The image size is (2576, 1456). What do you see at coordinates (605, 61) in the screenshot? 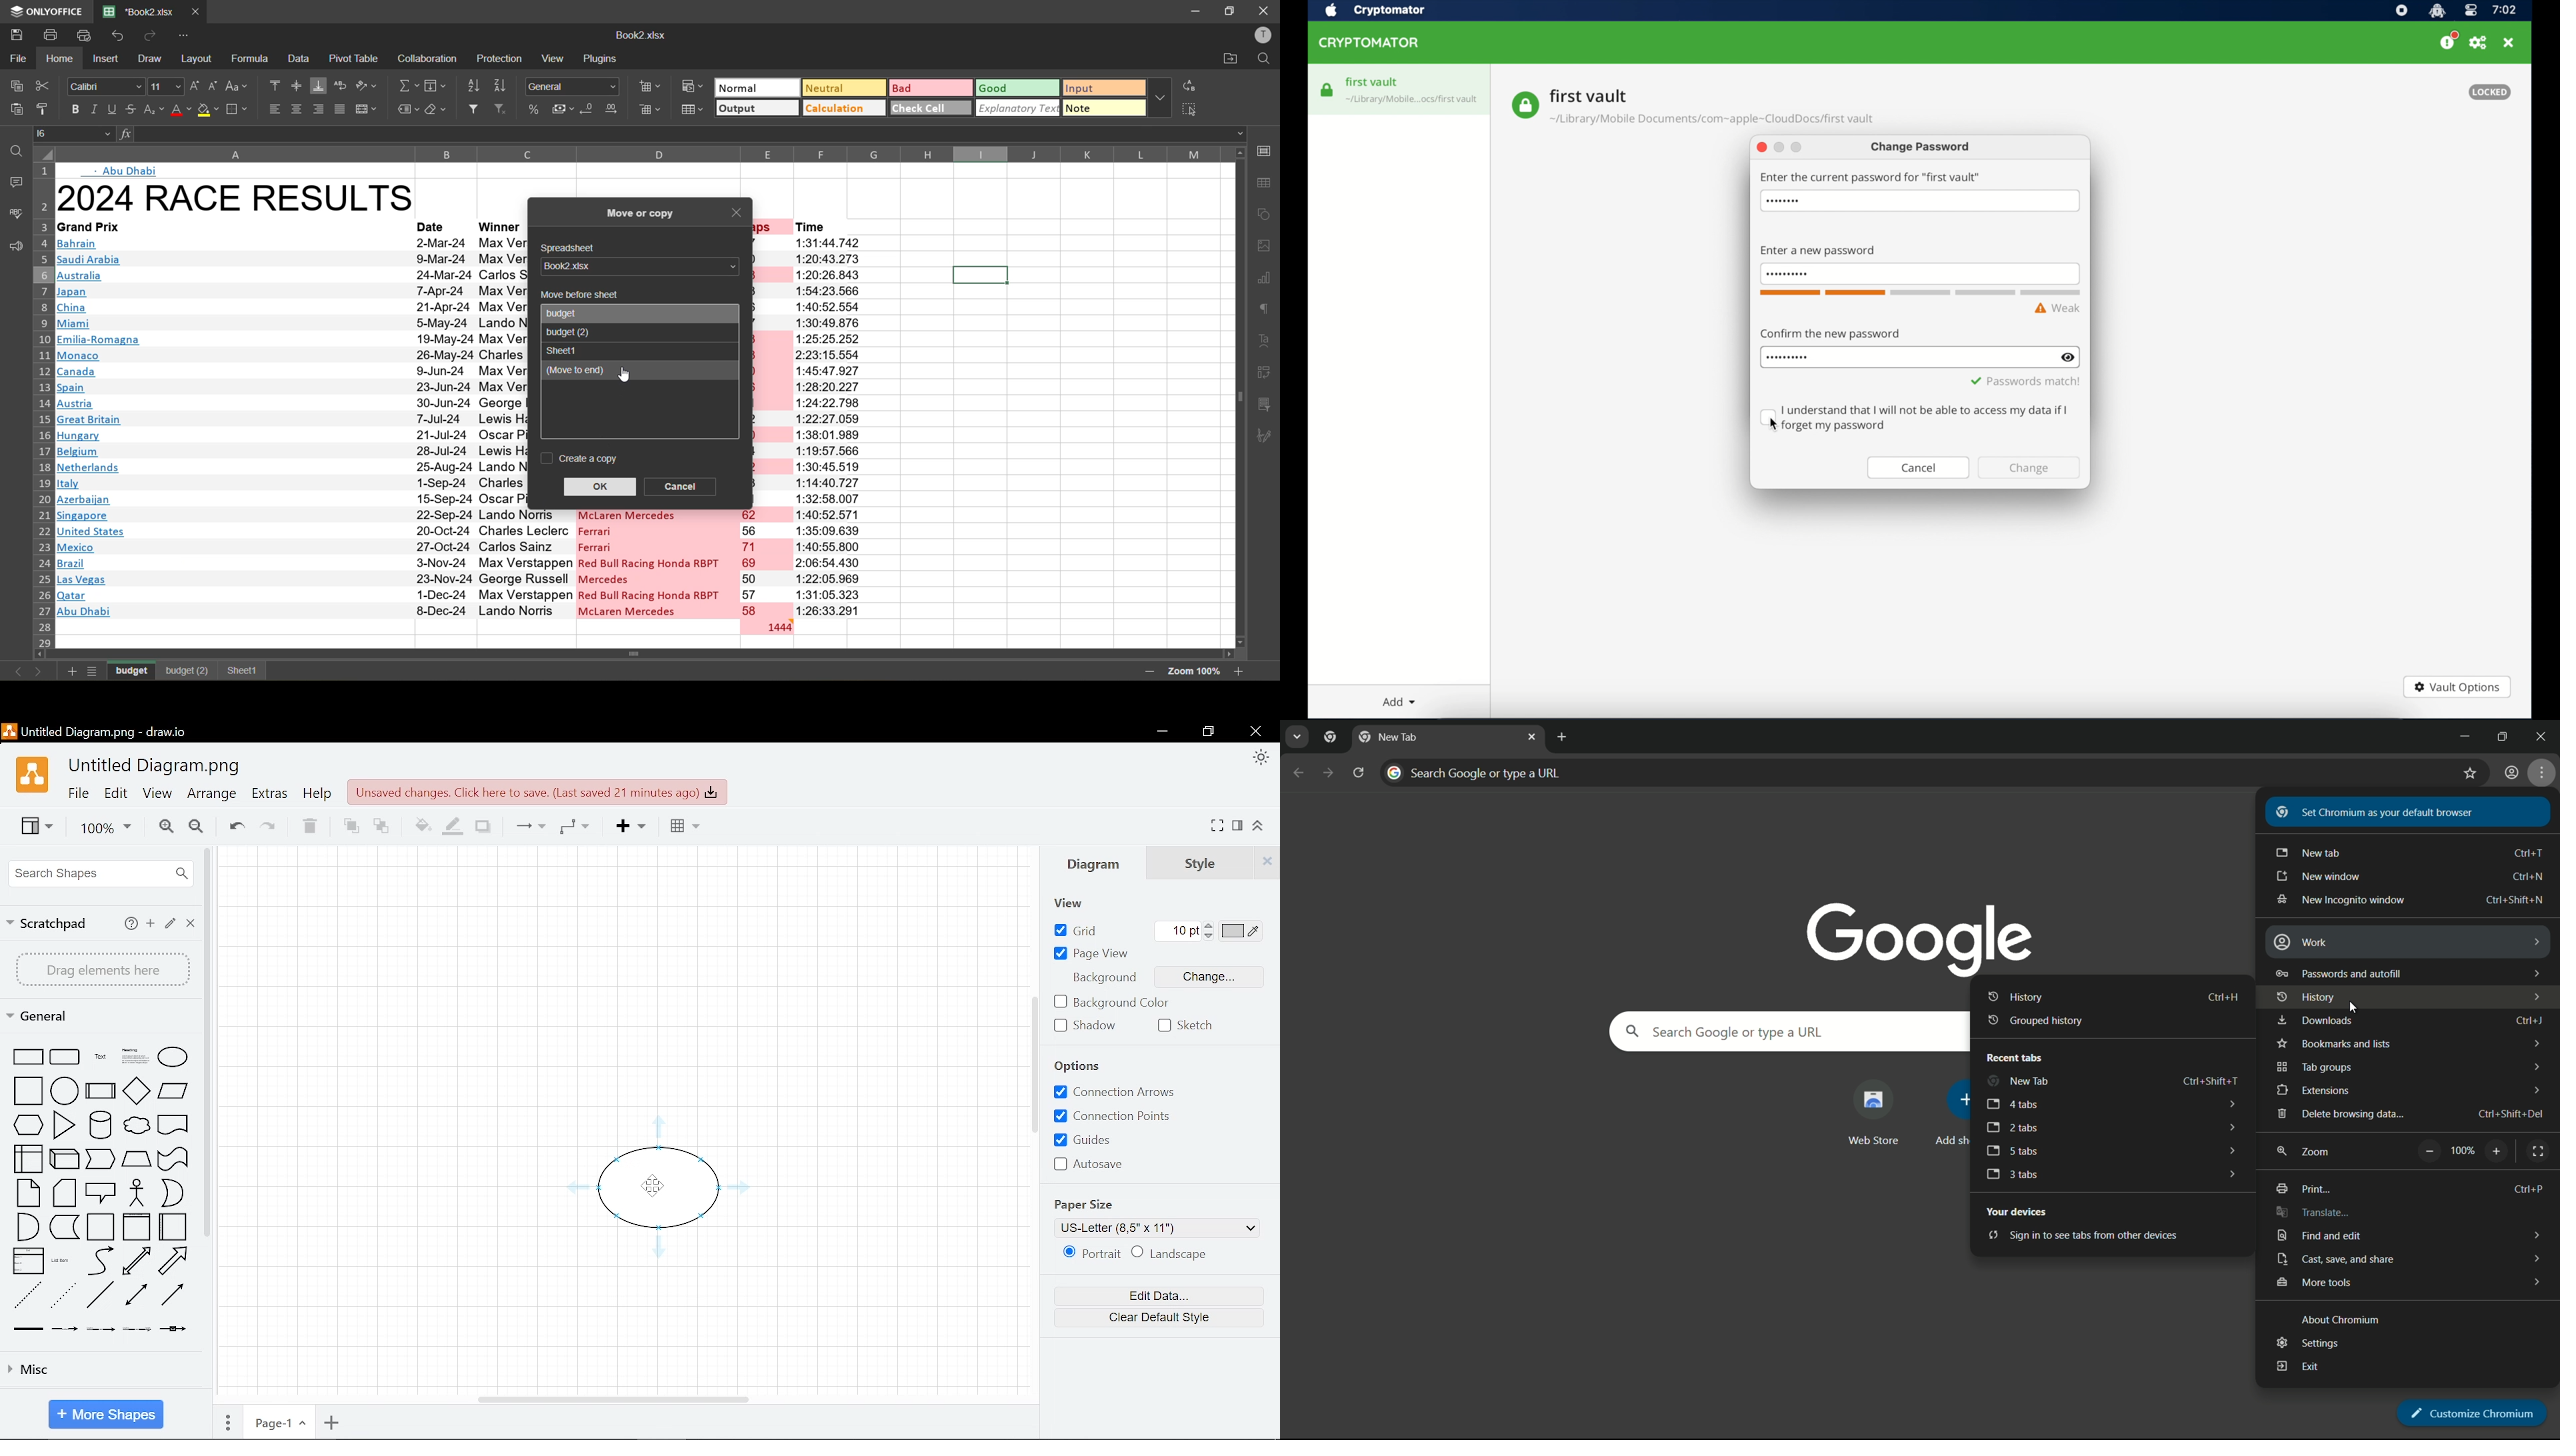
I see `plugin` at bounding box center [605, 61].